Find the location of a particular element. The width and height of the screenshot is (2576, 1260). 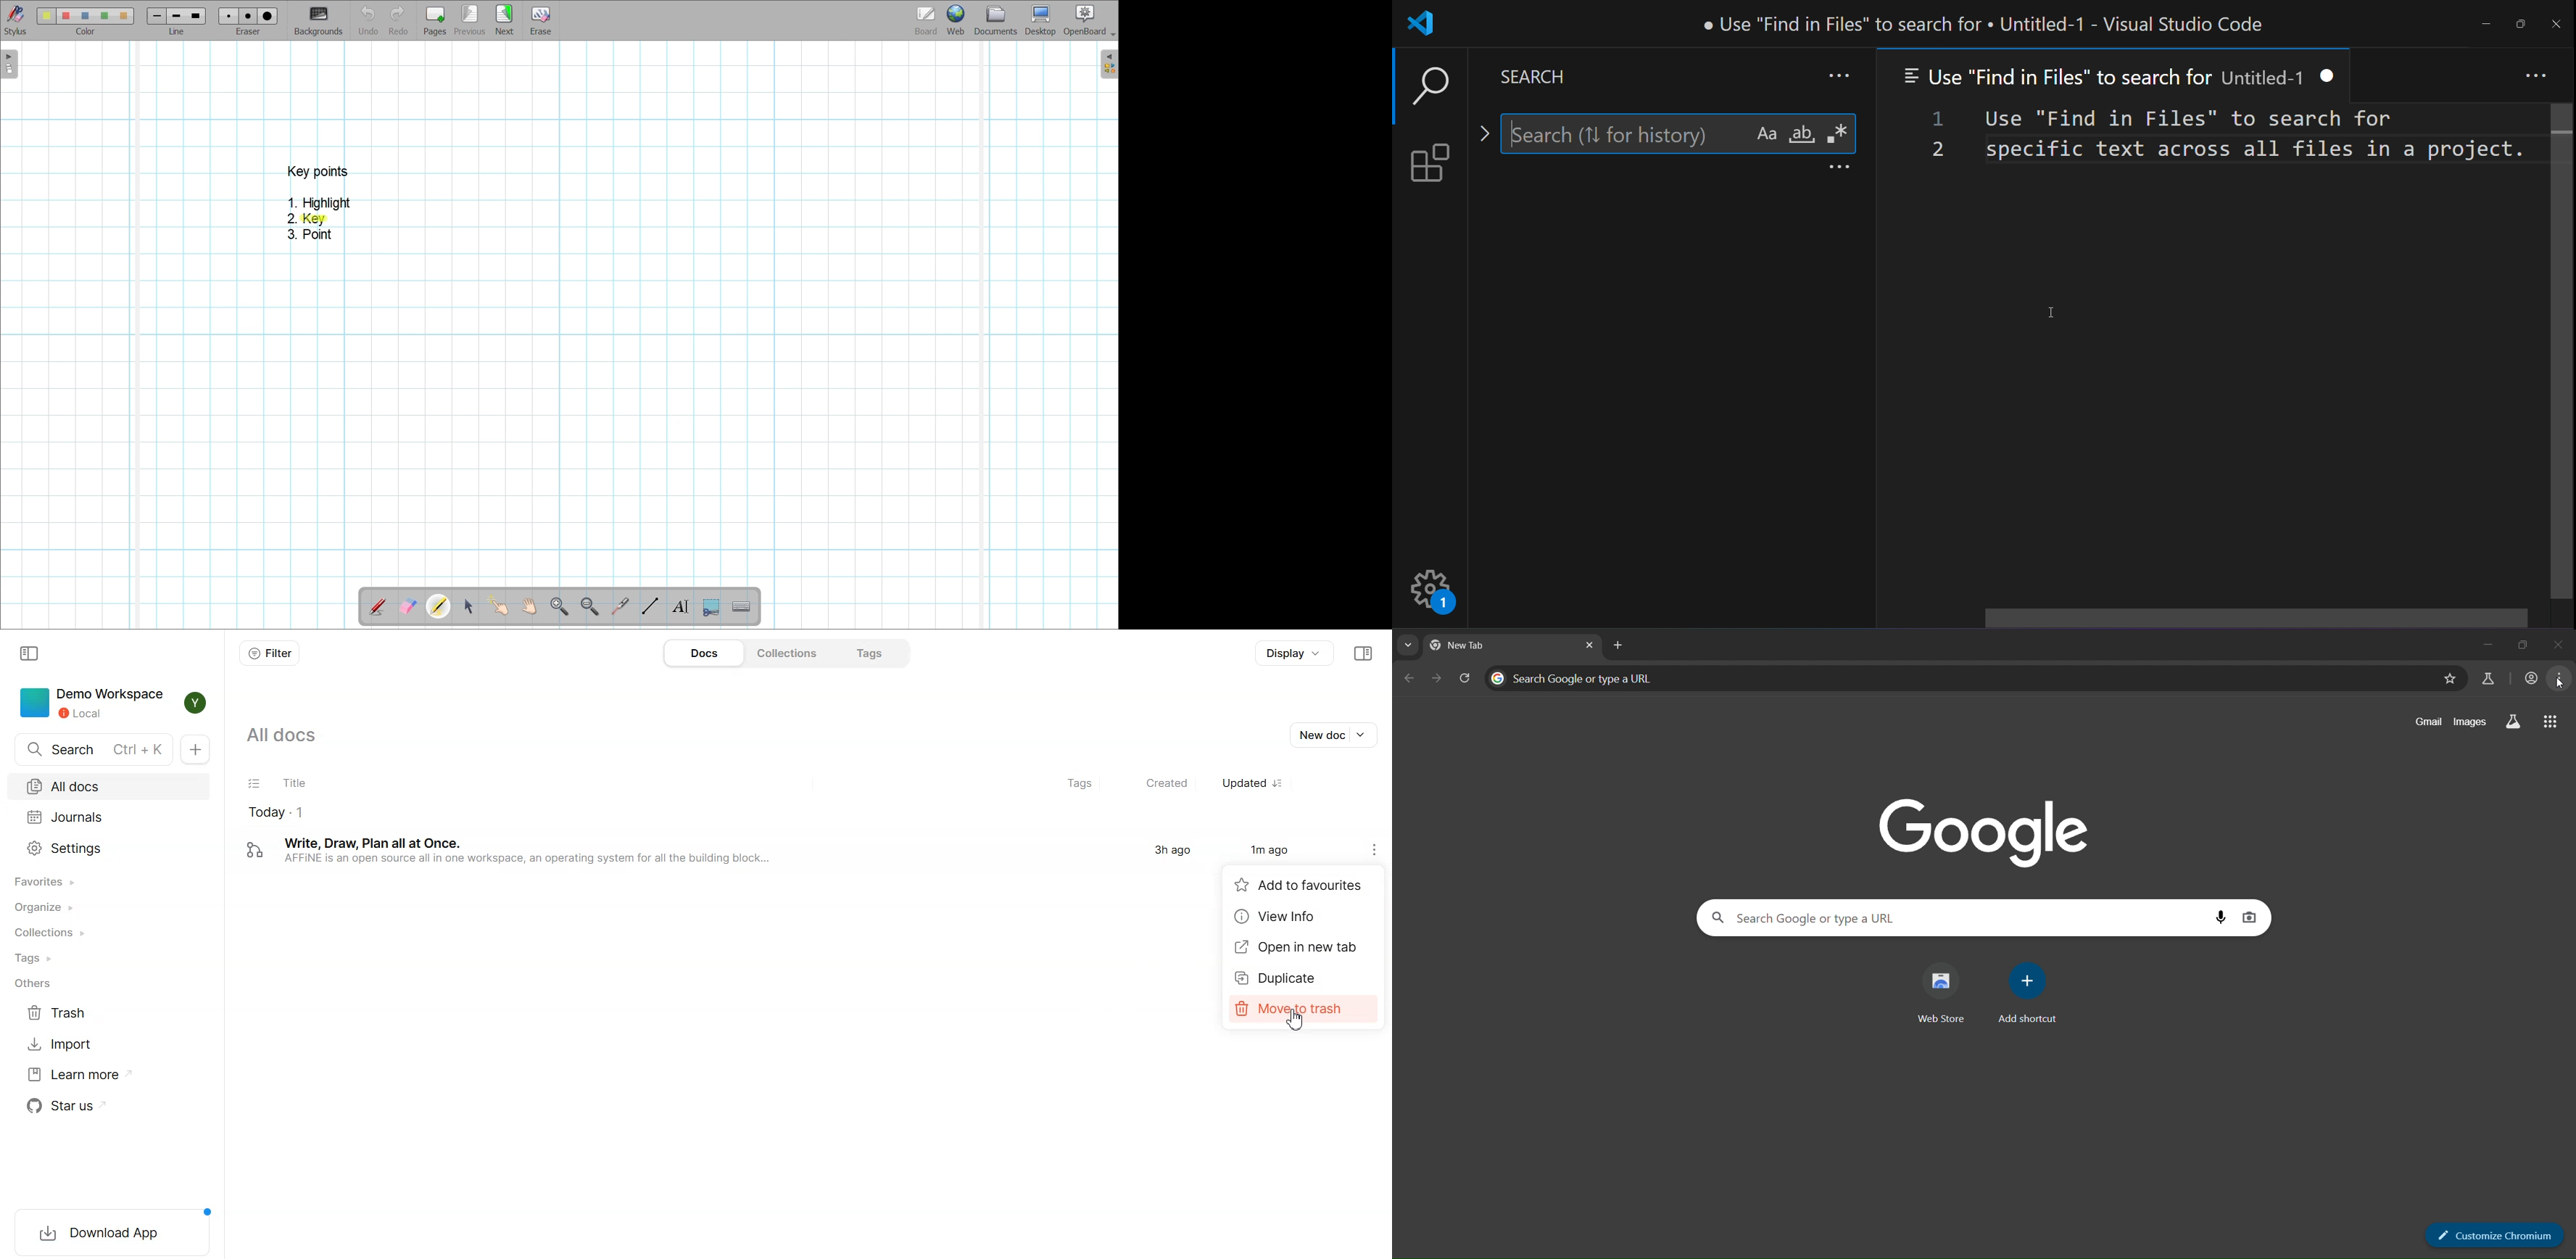

Eraser 1 is located at coordinates (228, 16).